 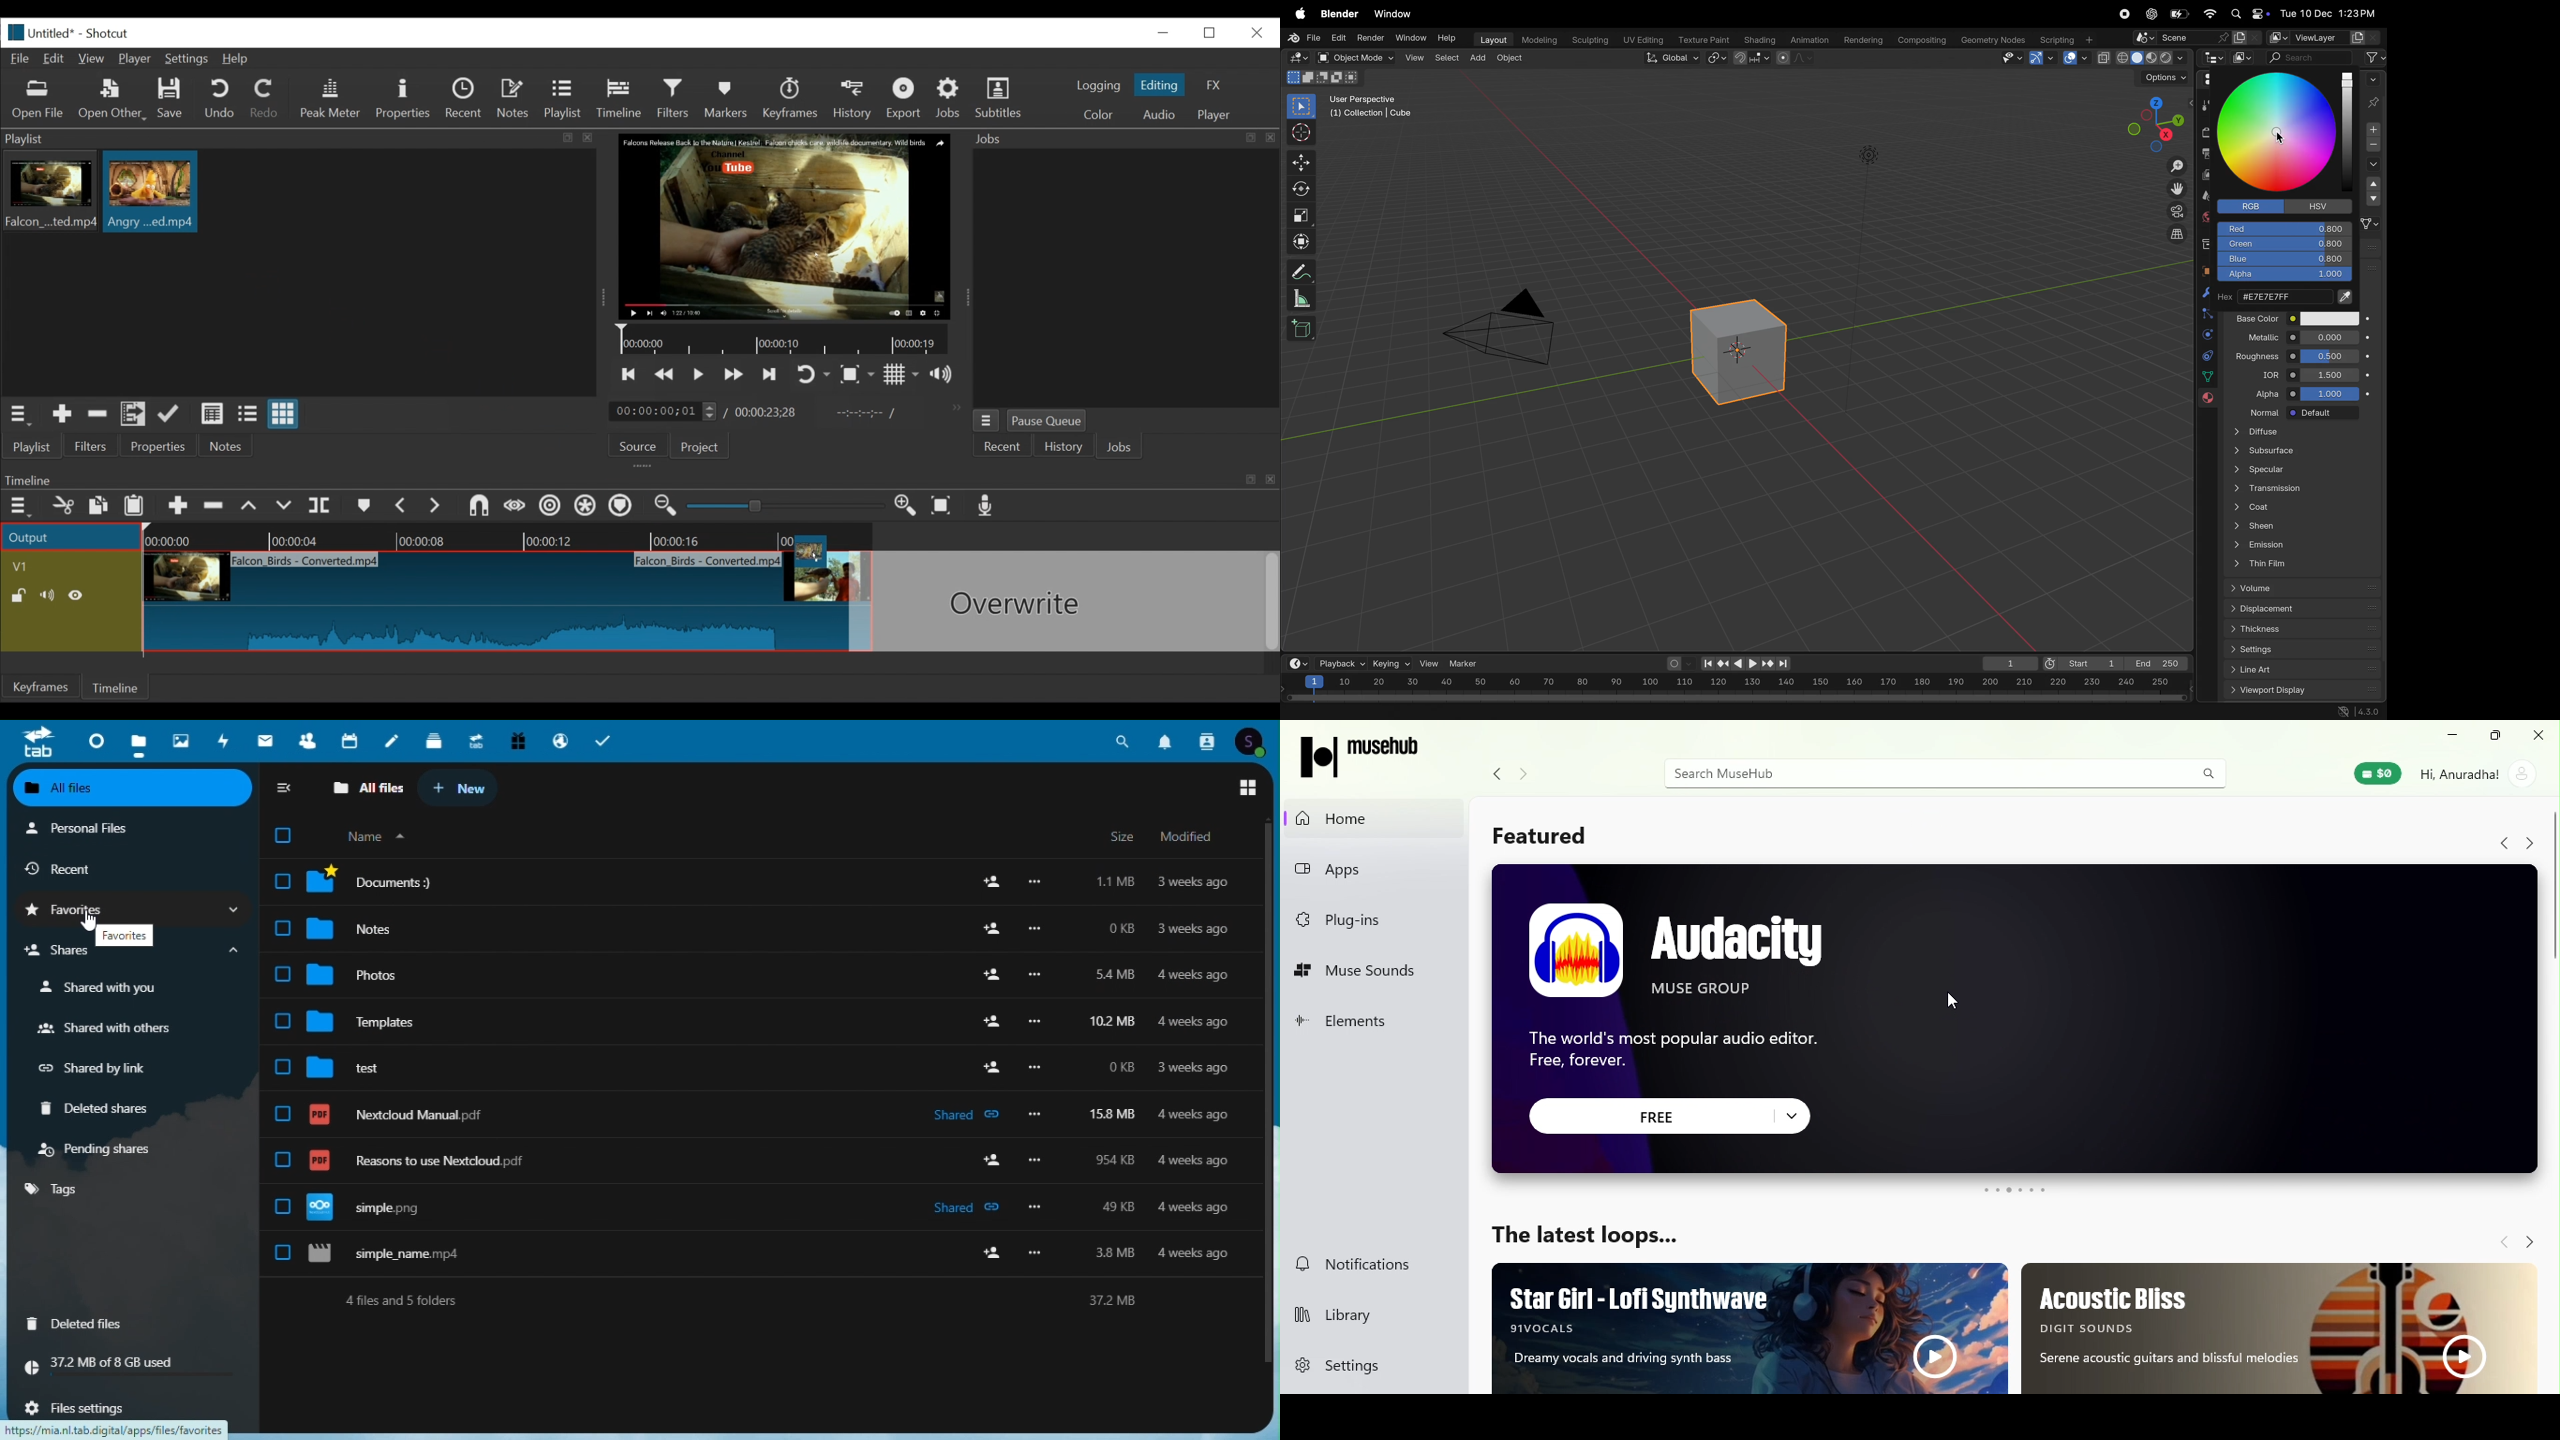 I want to click on , so click(x=91, y=921).